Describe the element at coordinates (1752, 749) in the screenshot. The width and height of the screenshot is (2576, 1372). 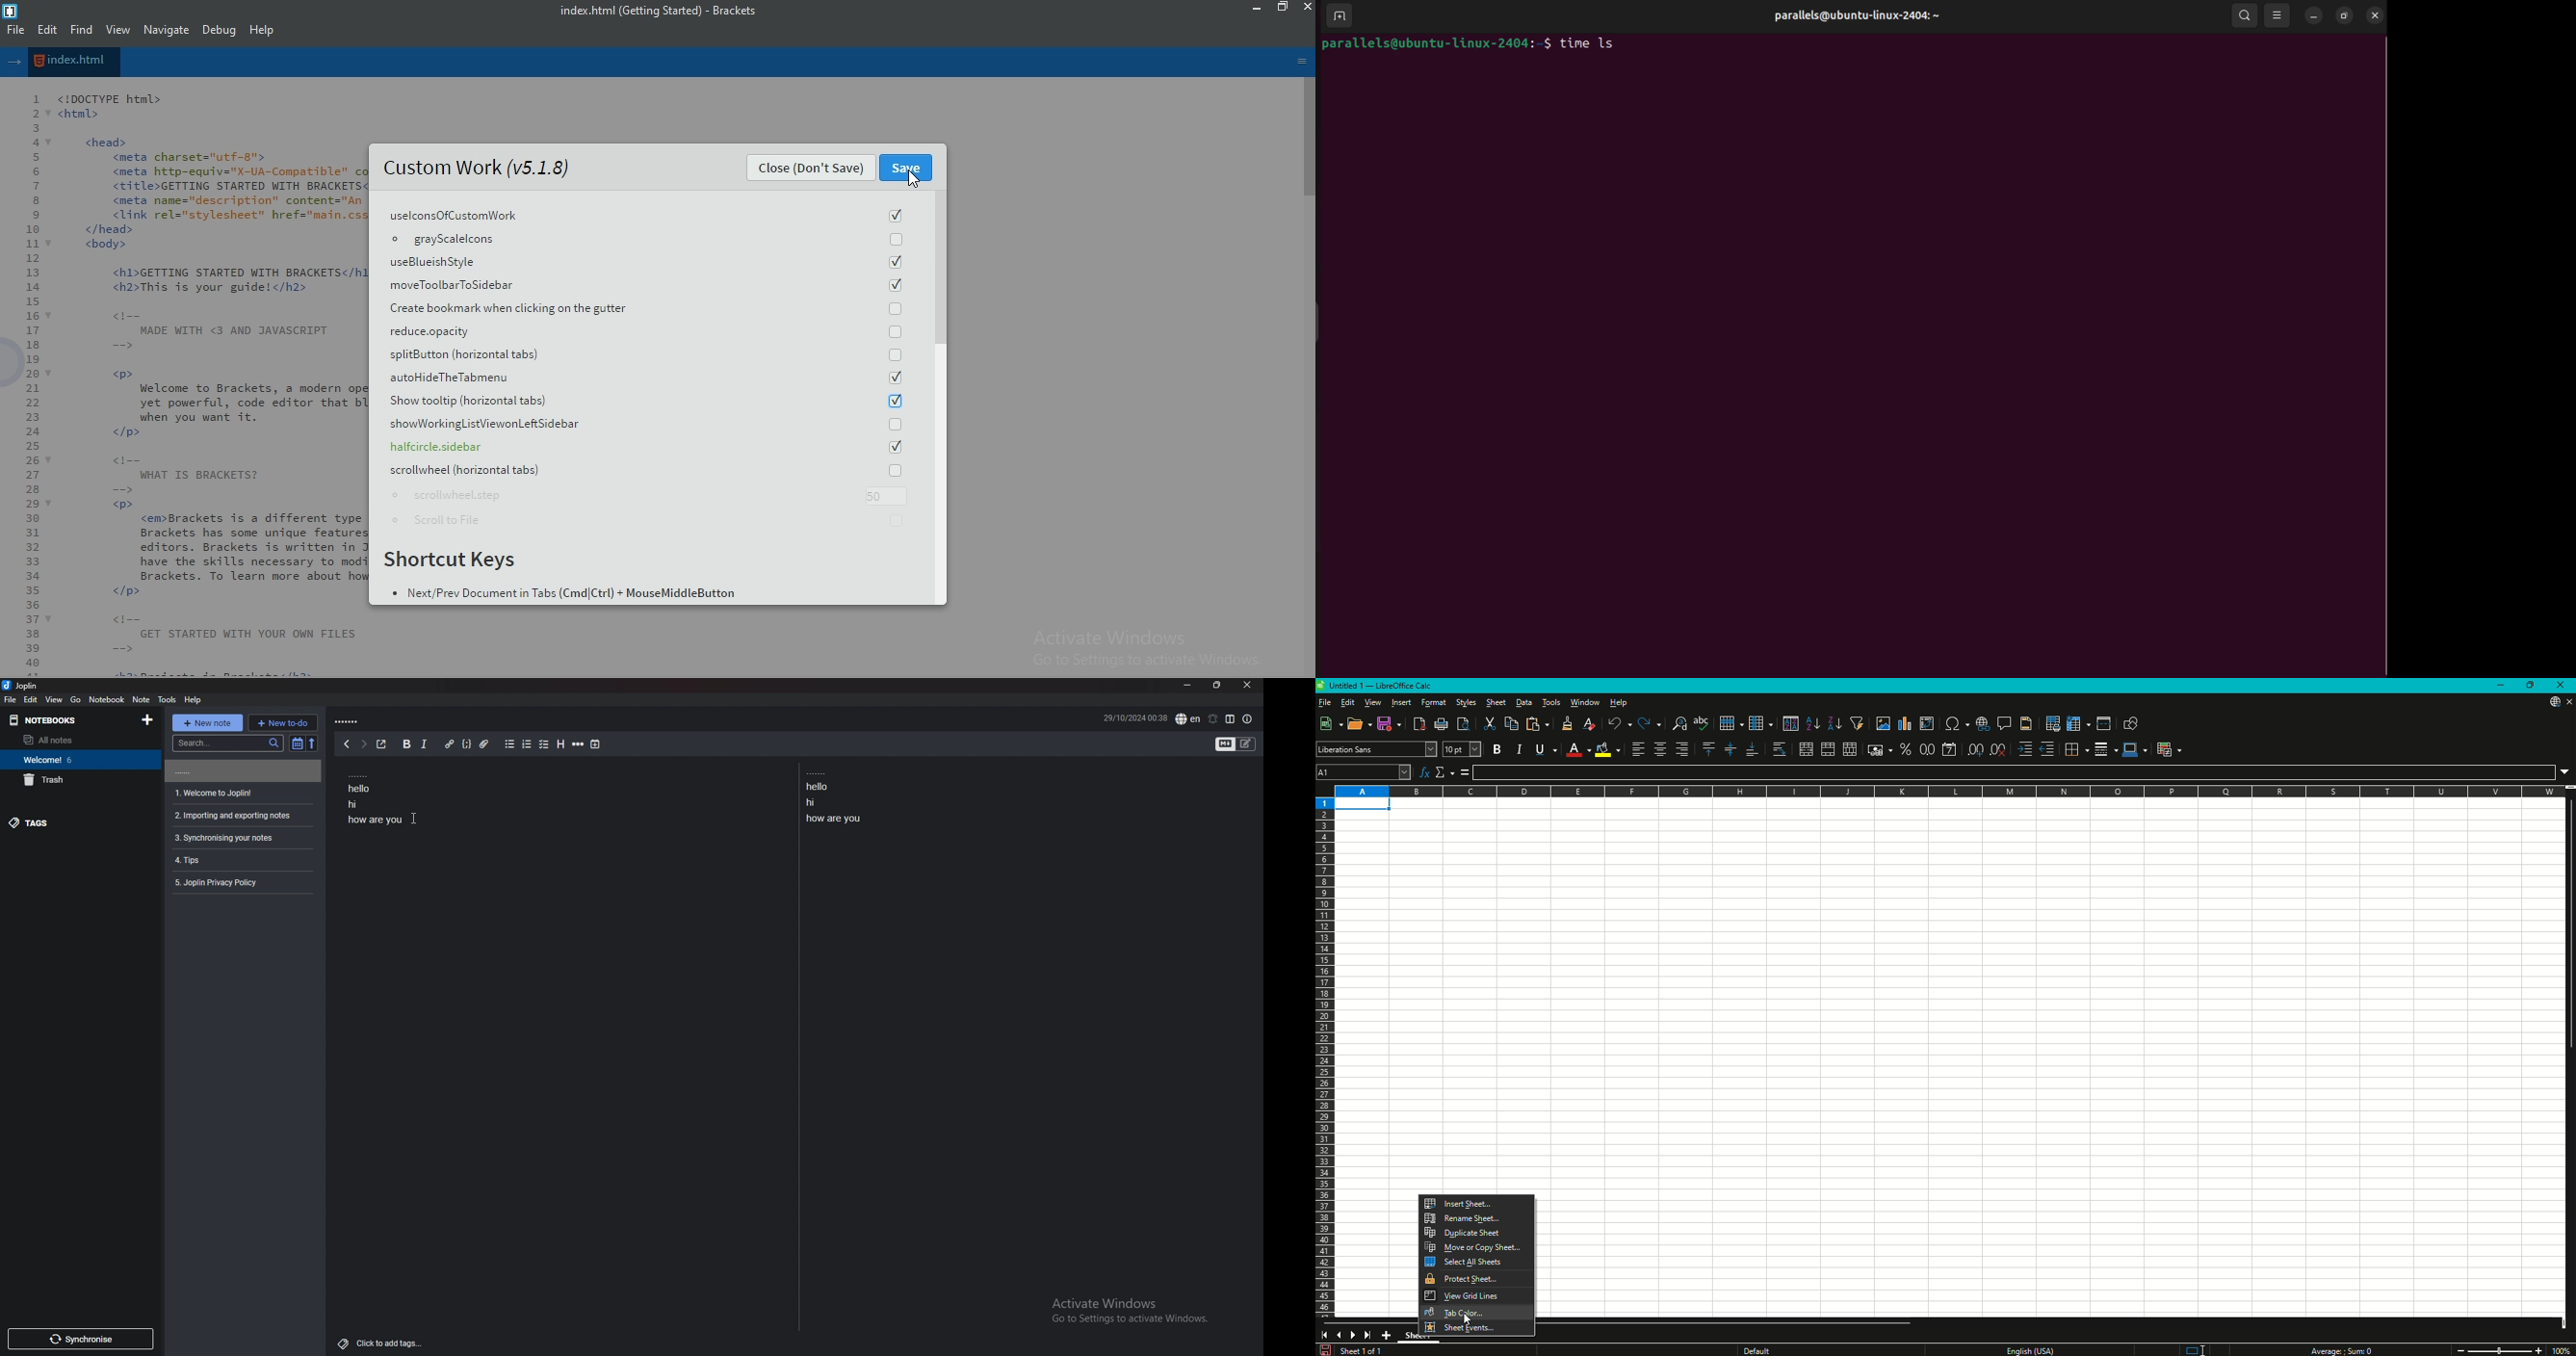
I see `Align Bottom` at that location.